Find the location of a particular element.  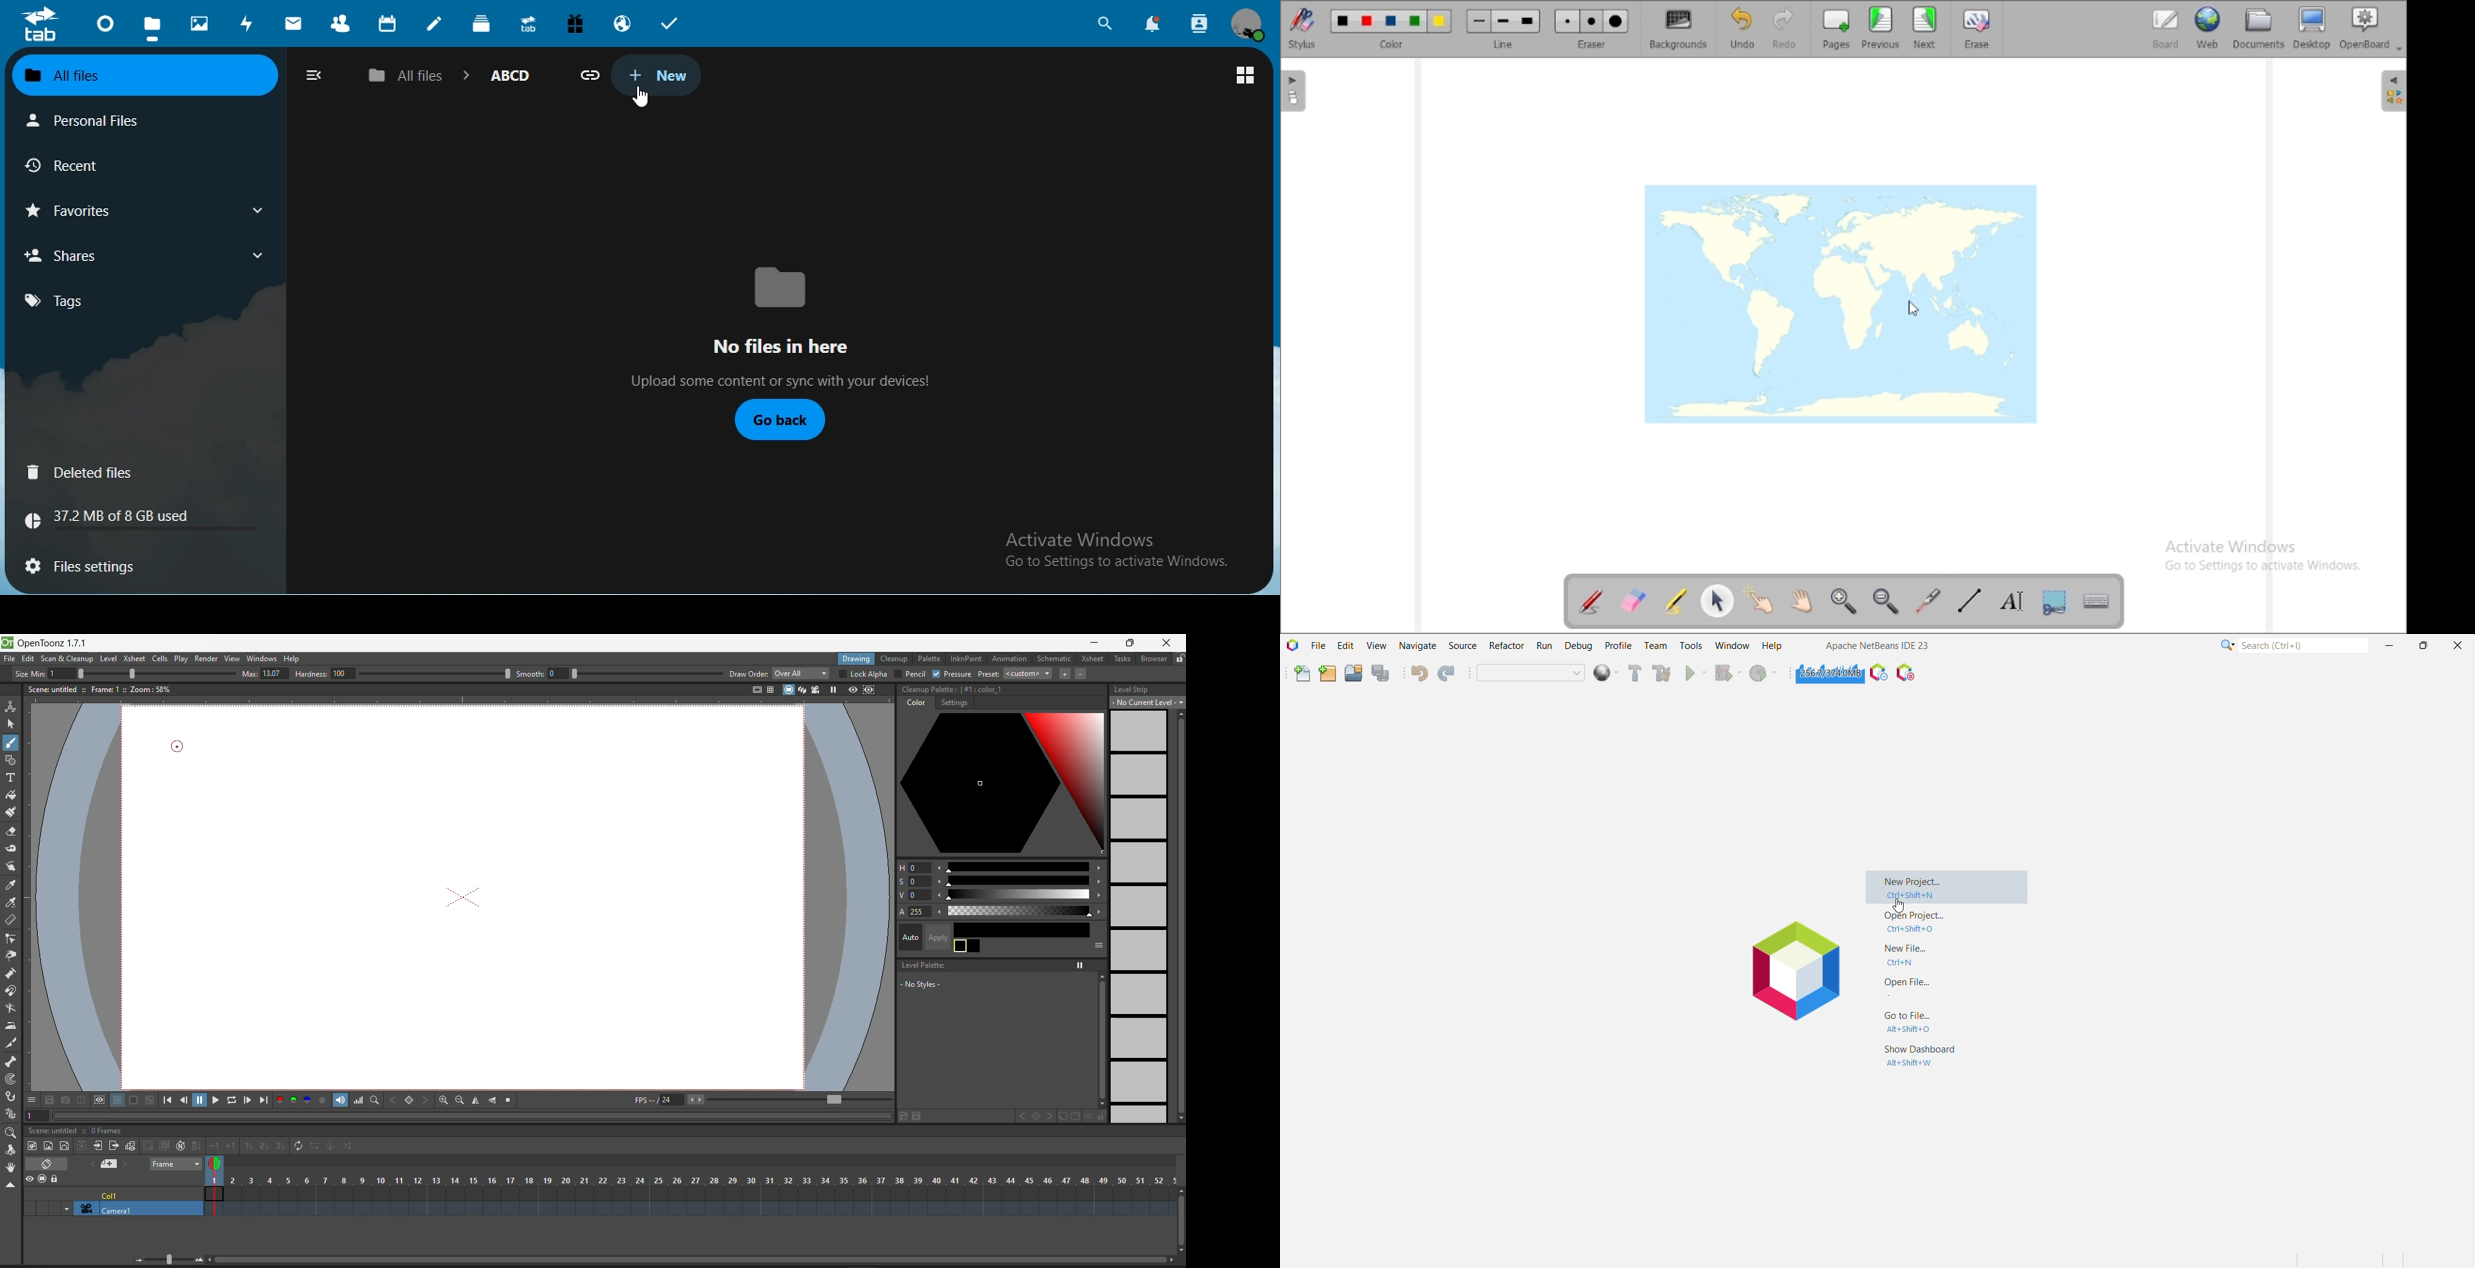

line is located at coordinates (1504, 29).